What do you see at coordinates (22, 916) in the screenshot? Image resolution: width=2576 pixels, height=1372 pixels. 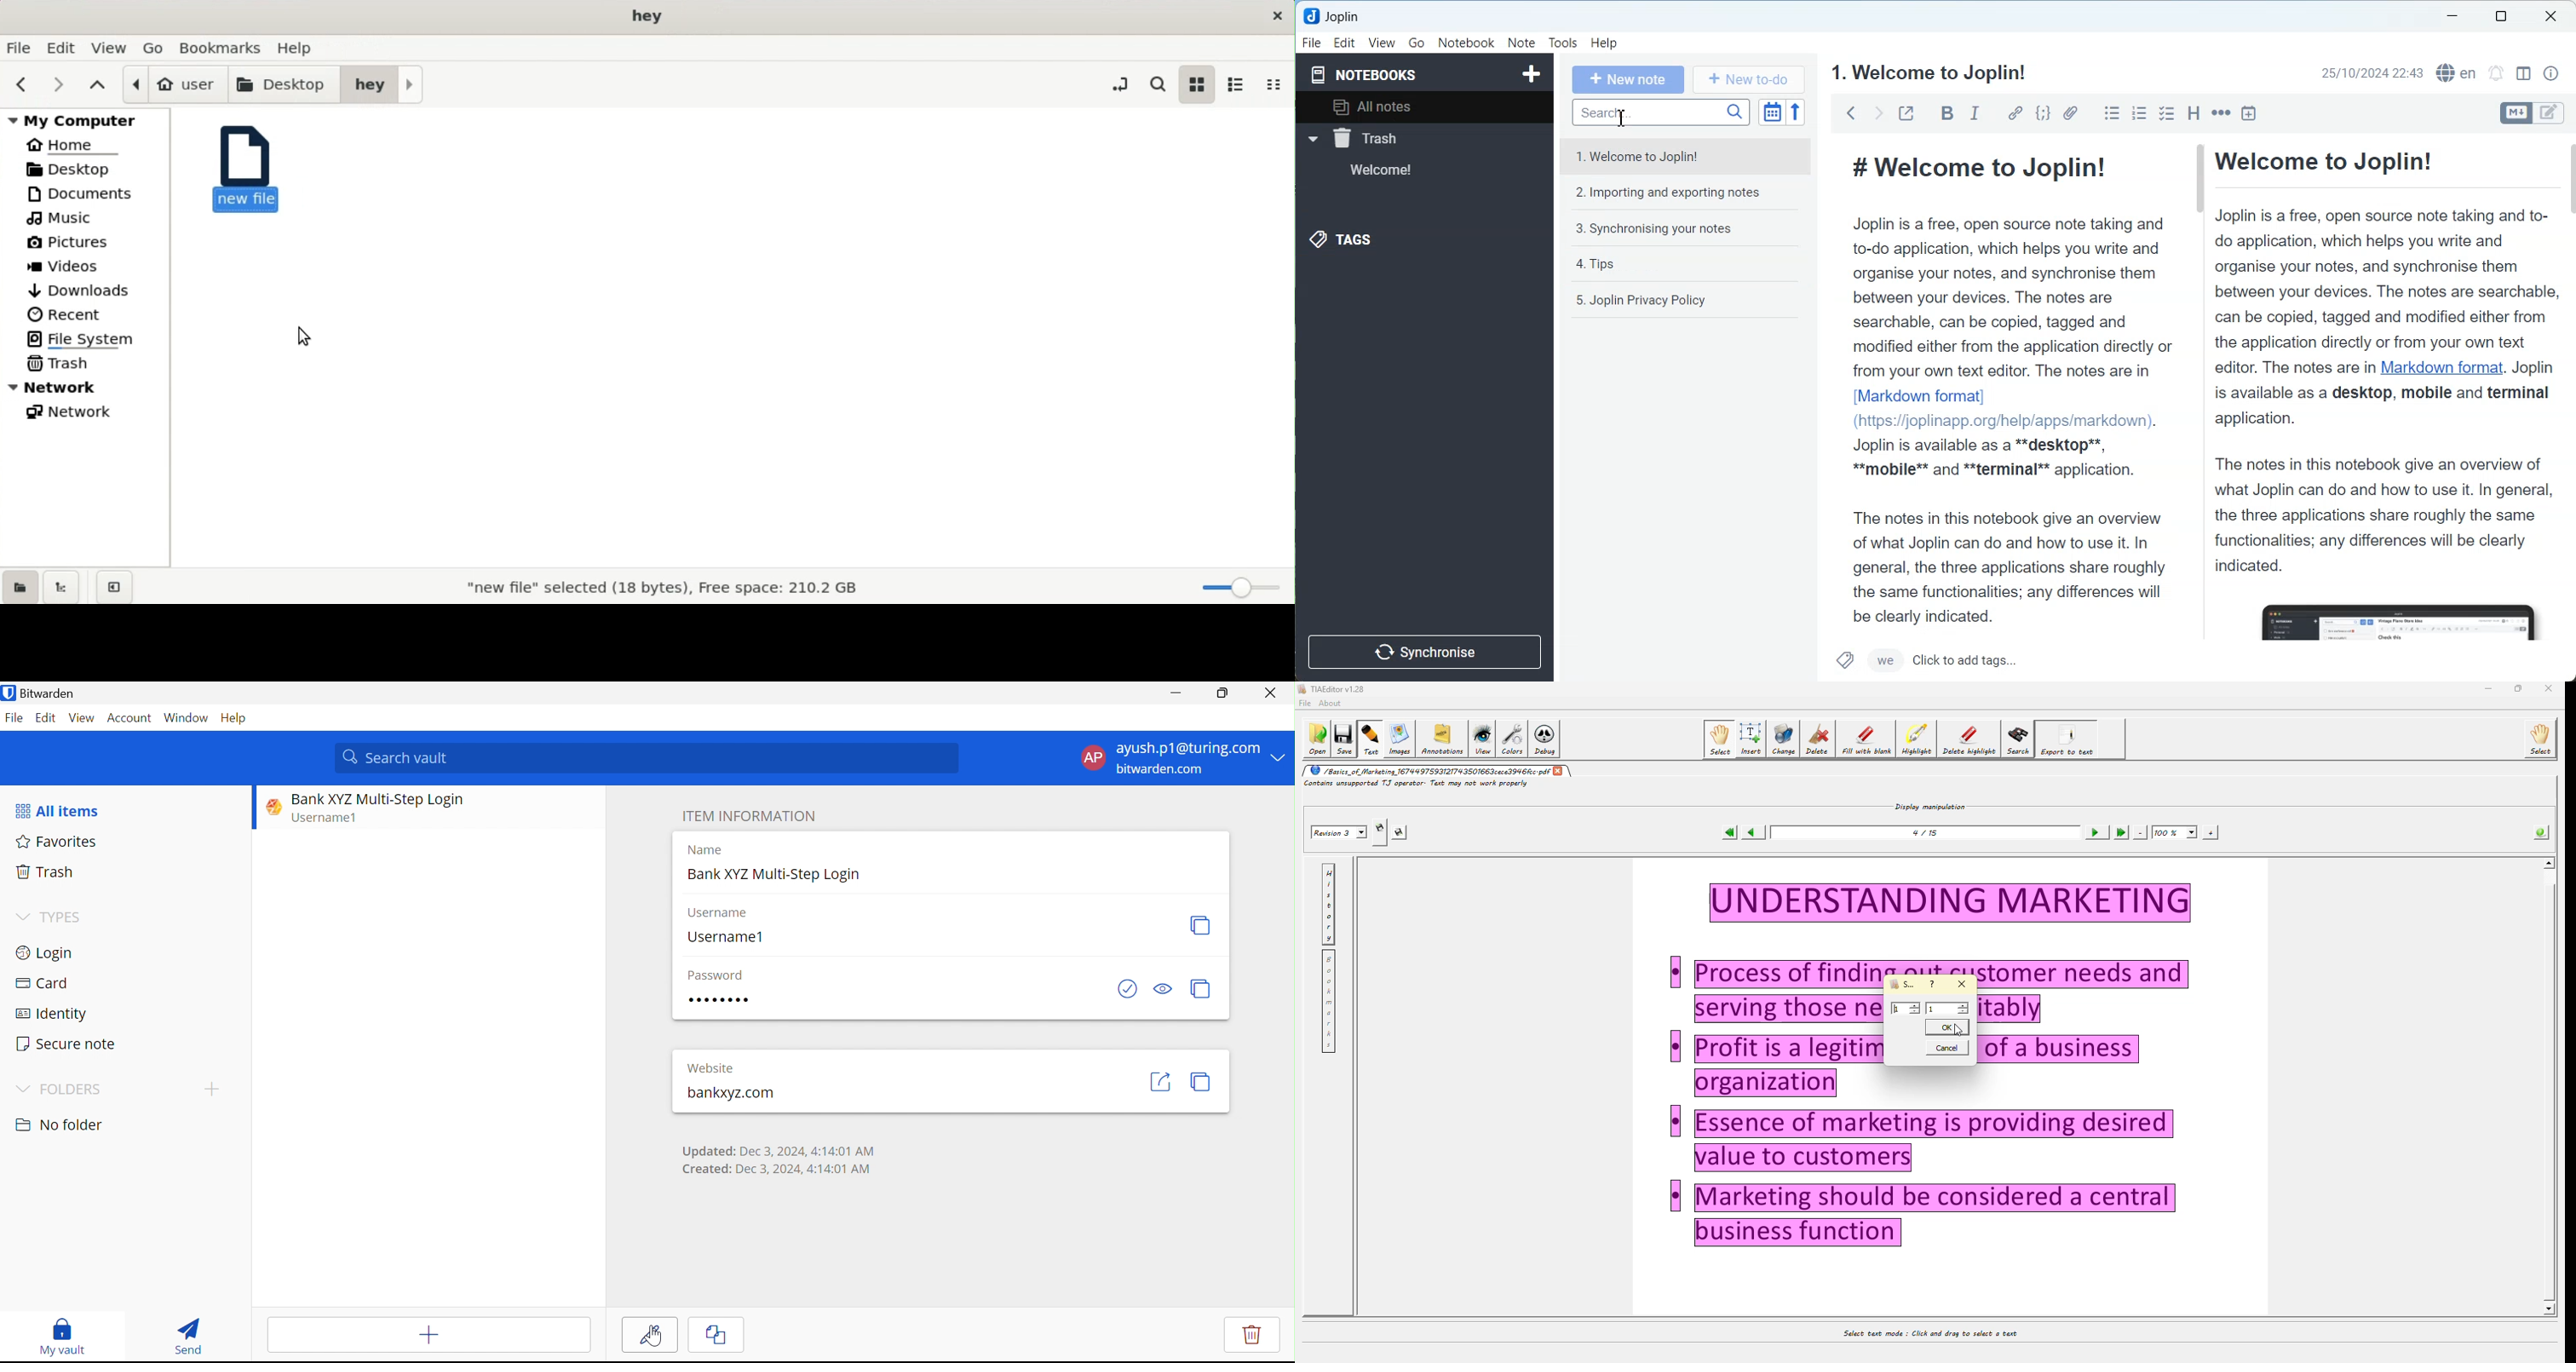 I see `Drop Down` at bounding box center [22, 916].